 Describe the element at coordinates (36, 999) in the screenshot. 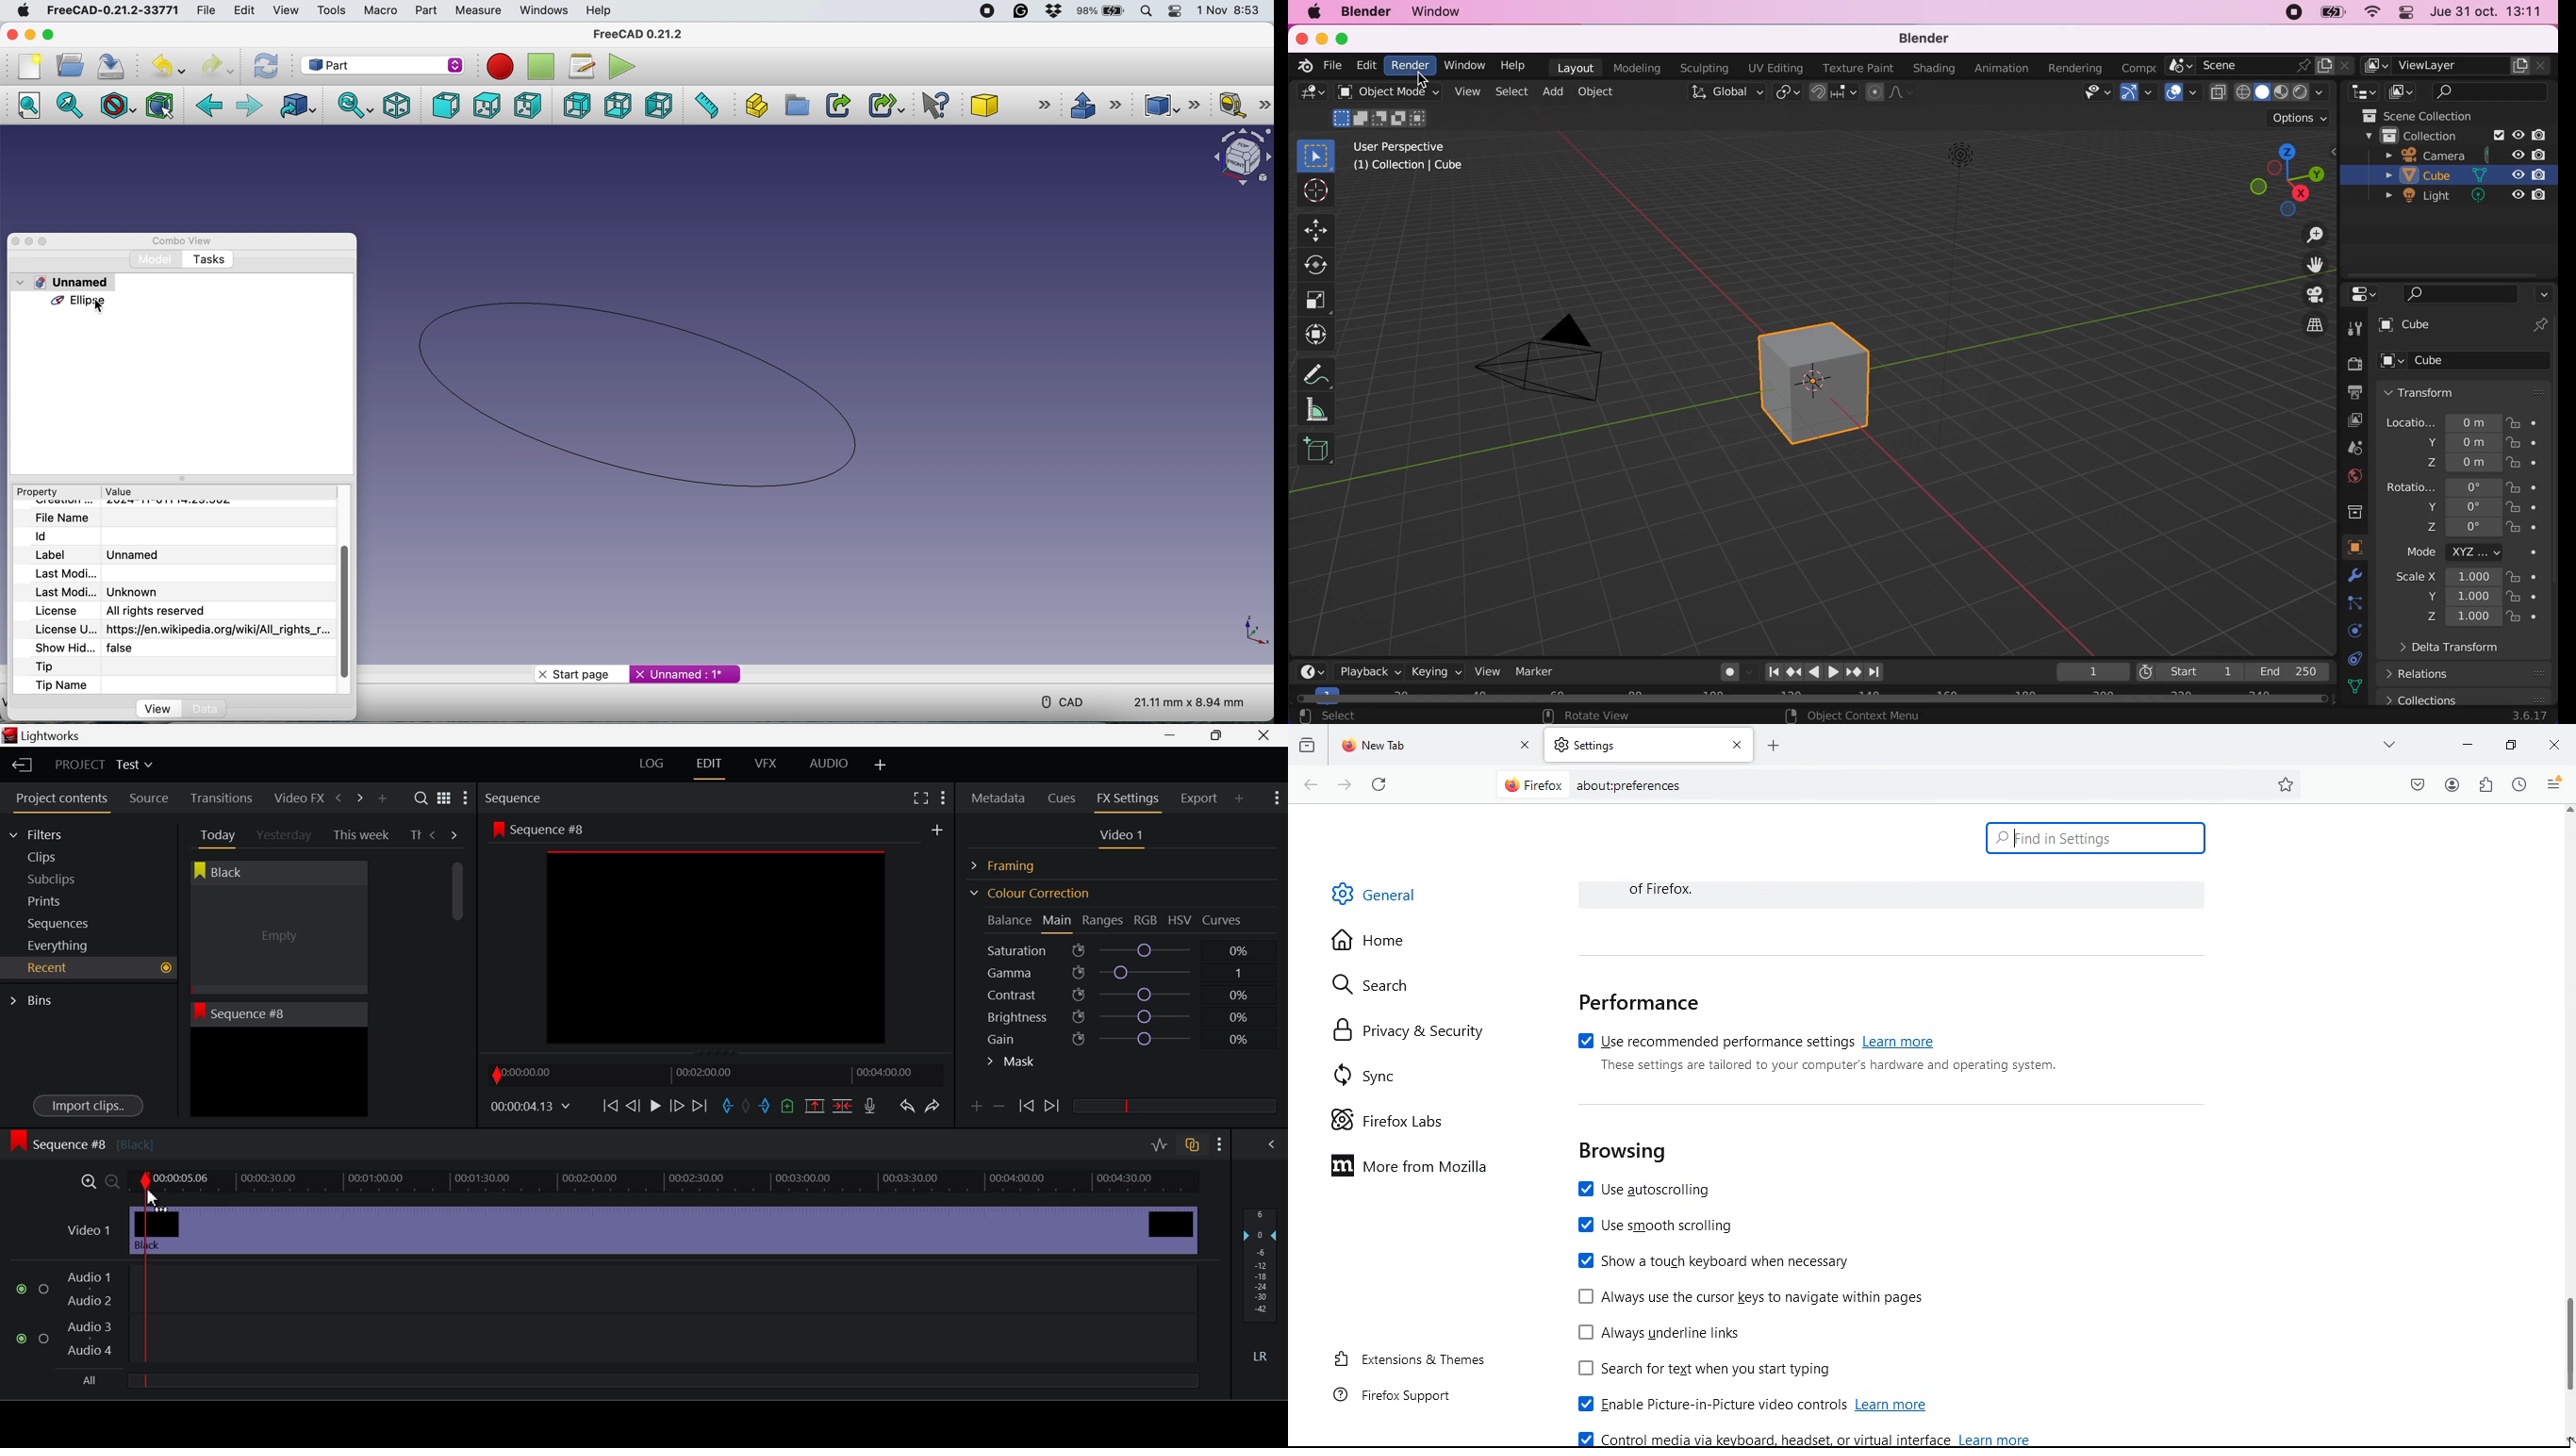

I see `Bins` at that location.